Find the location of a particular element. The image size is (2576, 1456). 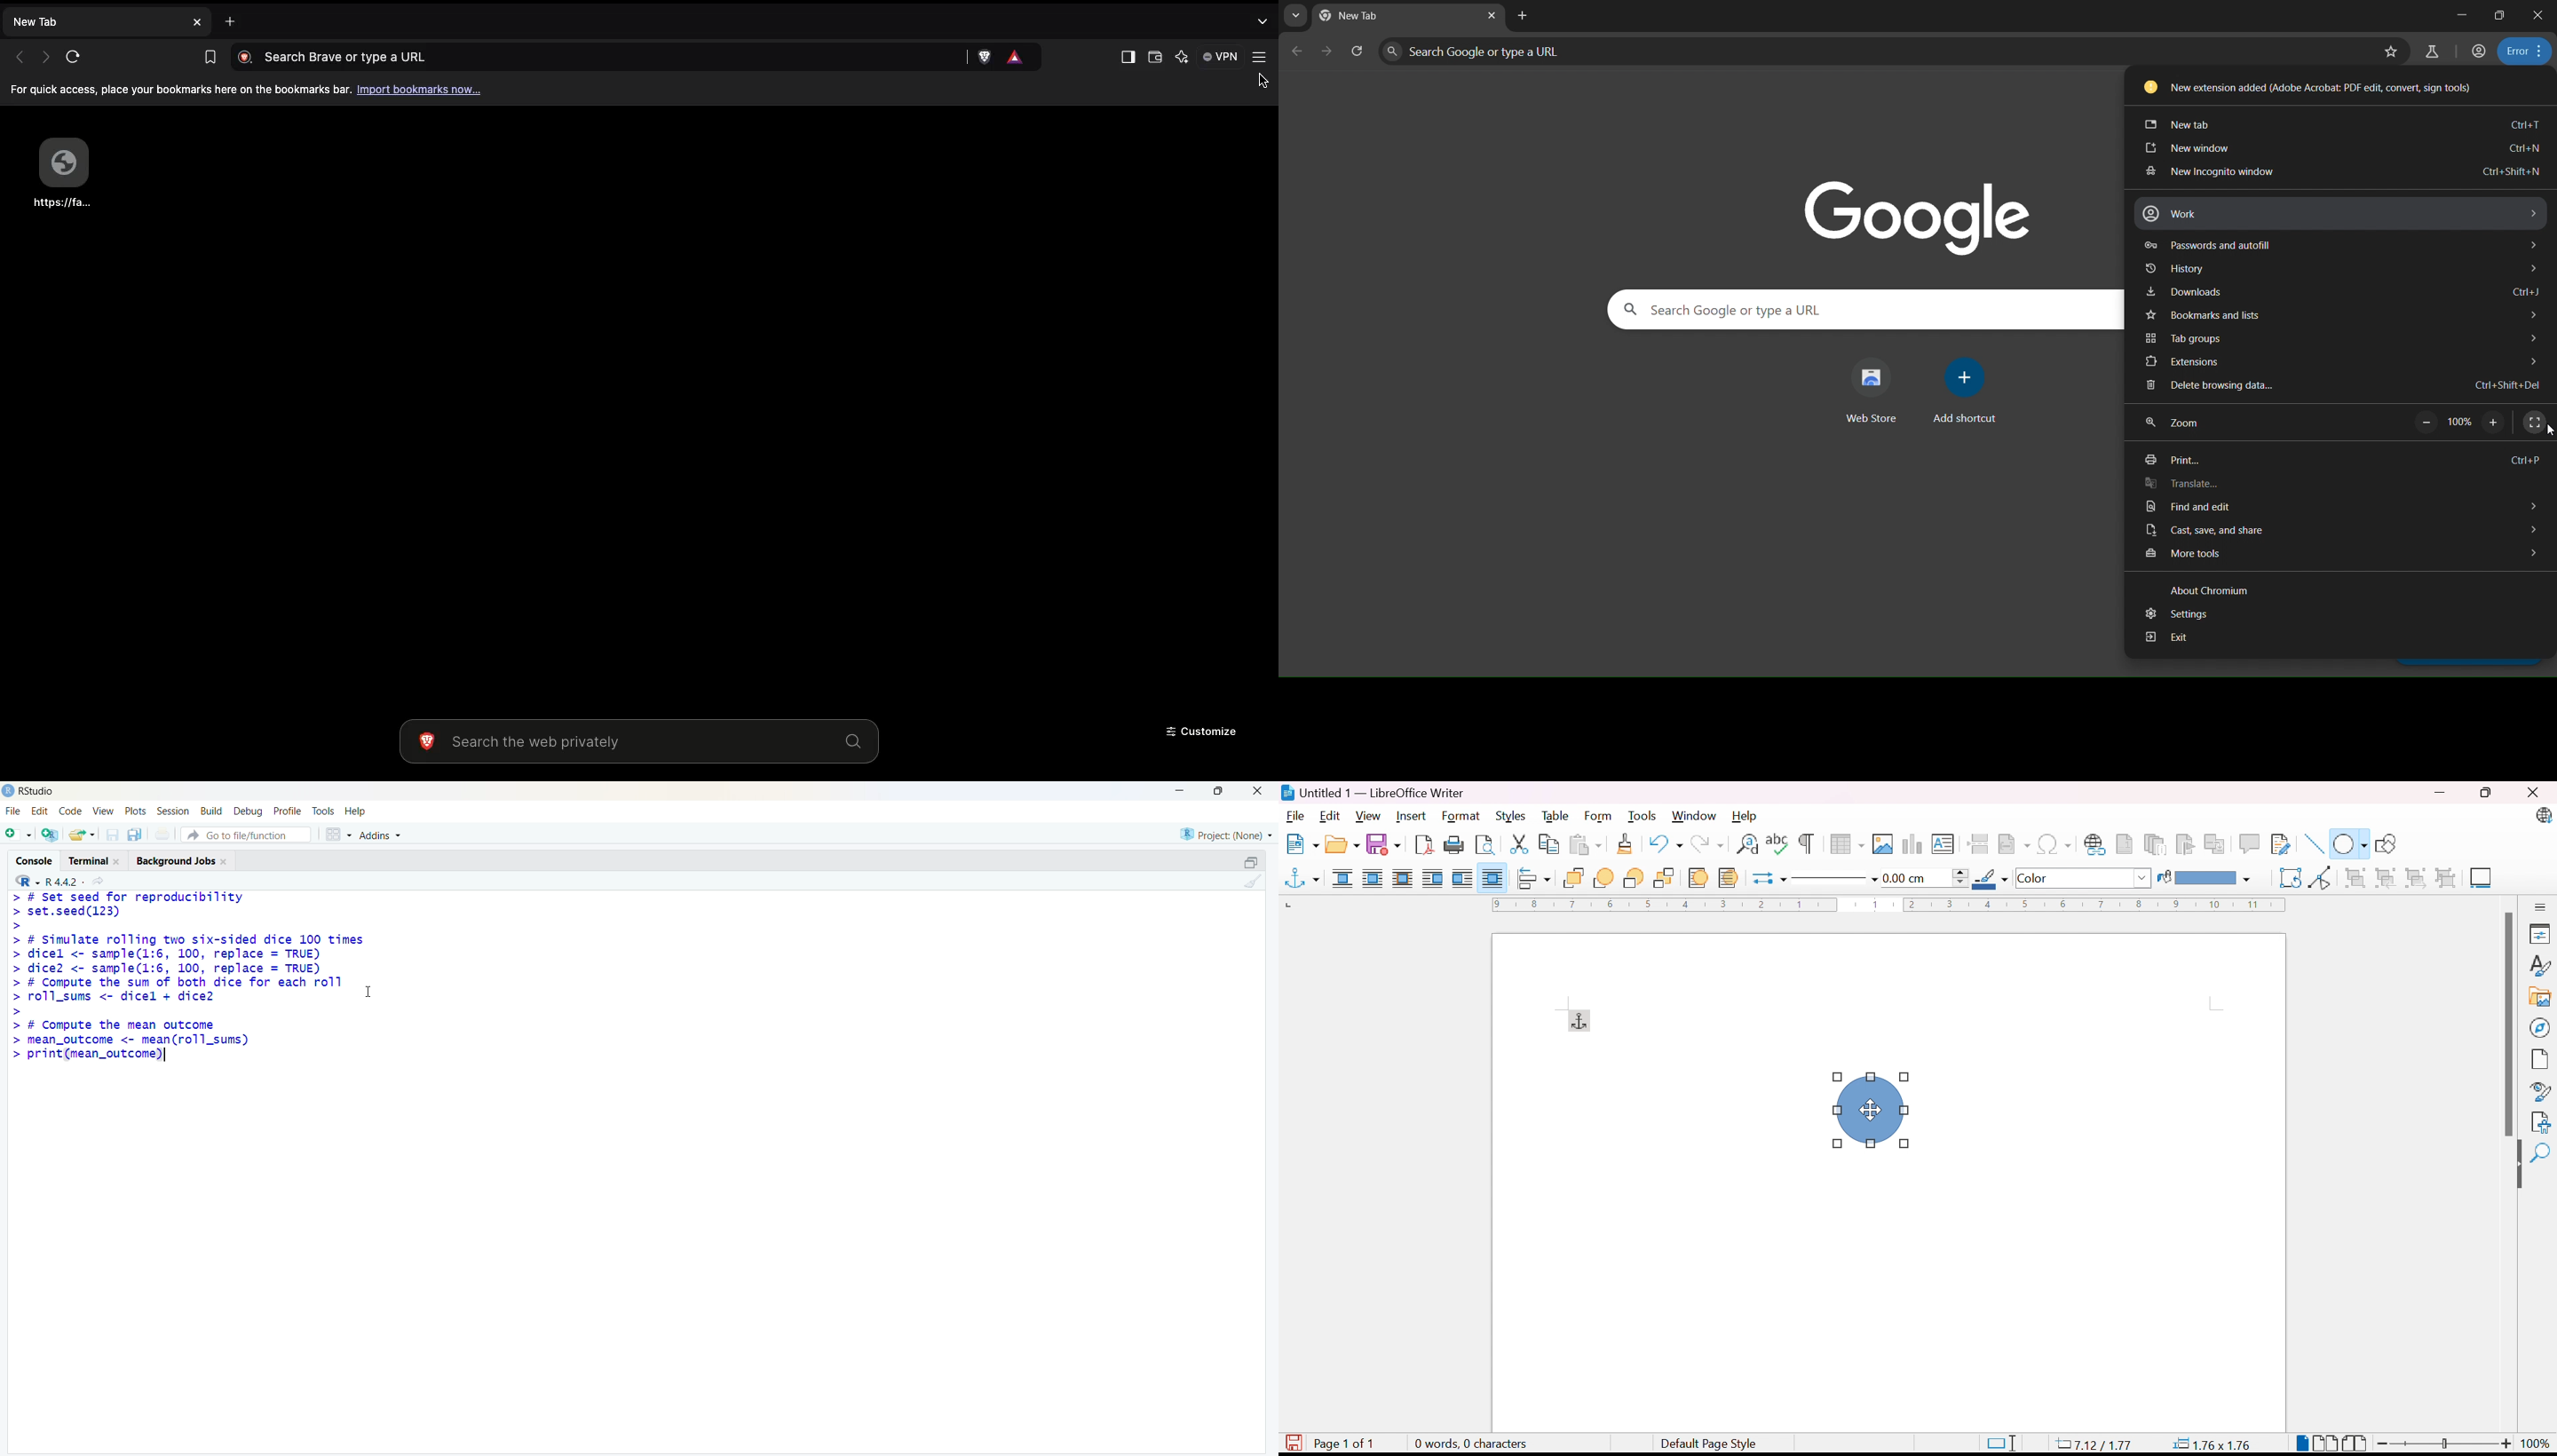

Edit is located at coordinates (1330, 817).